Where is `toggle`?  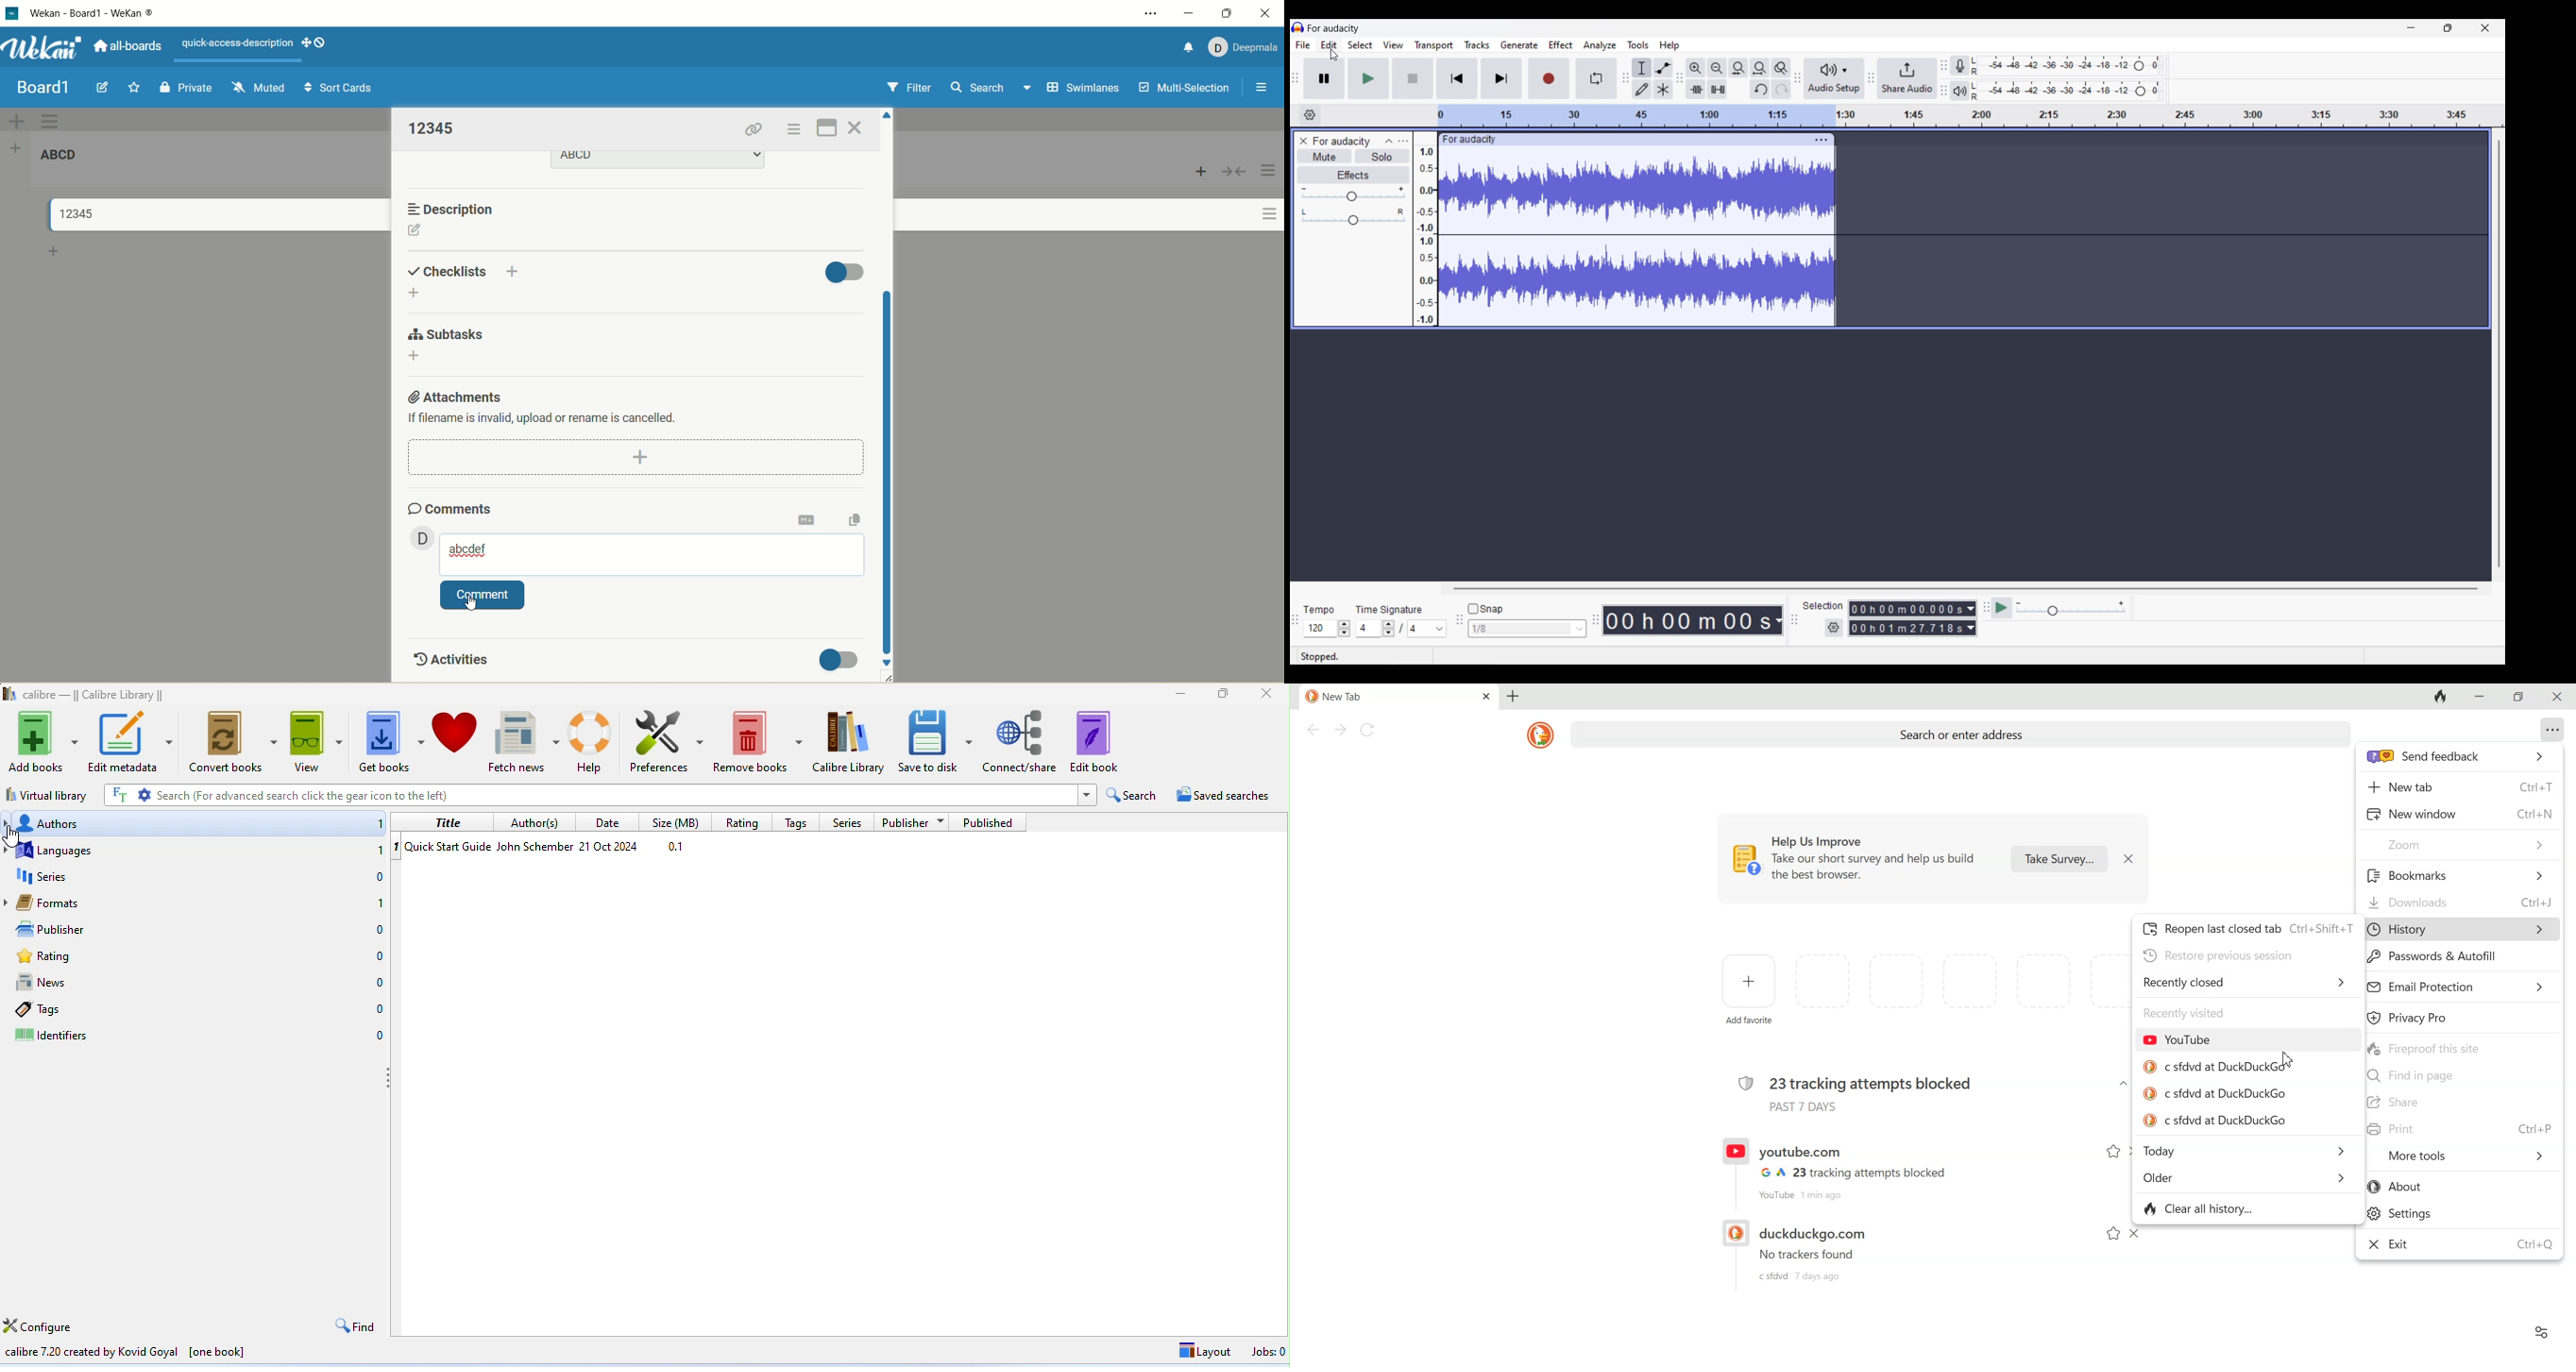
toggle is located at coordinates (842, 659).